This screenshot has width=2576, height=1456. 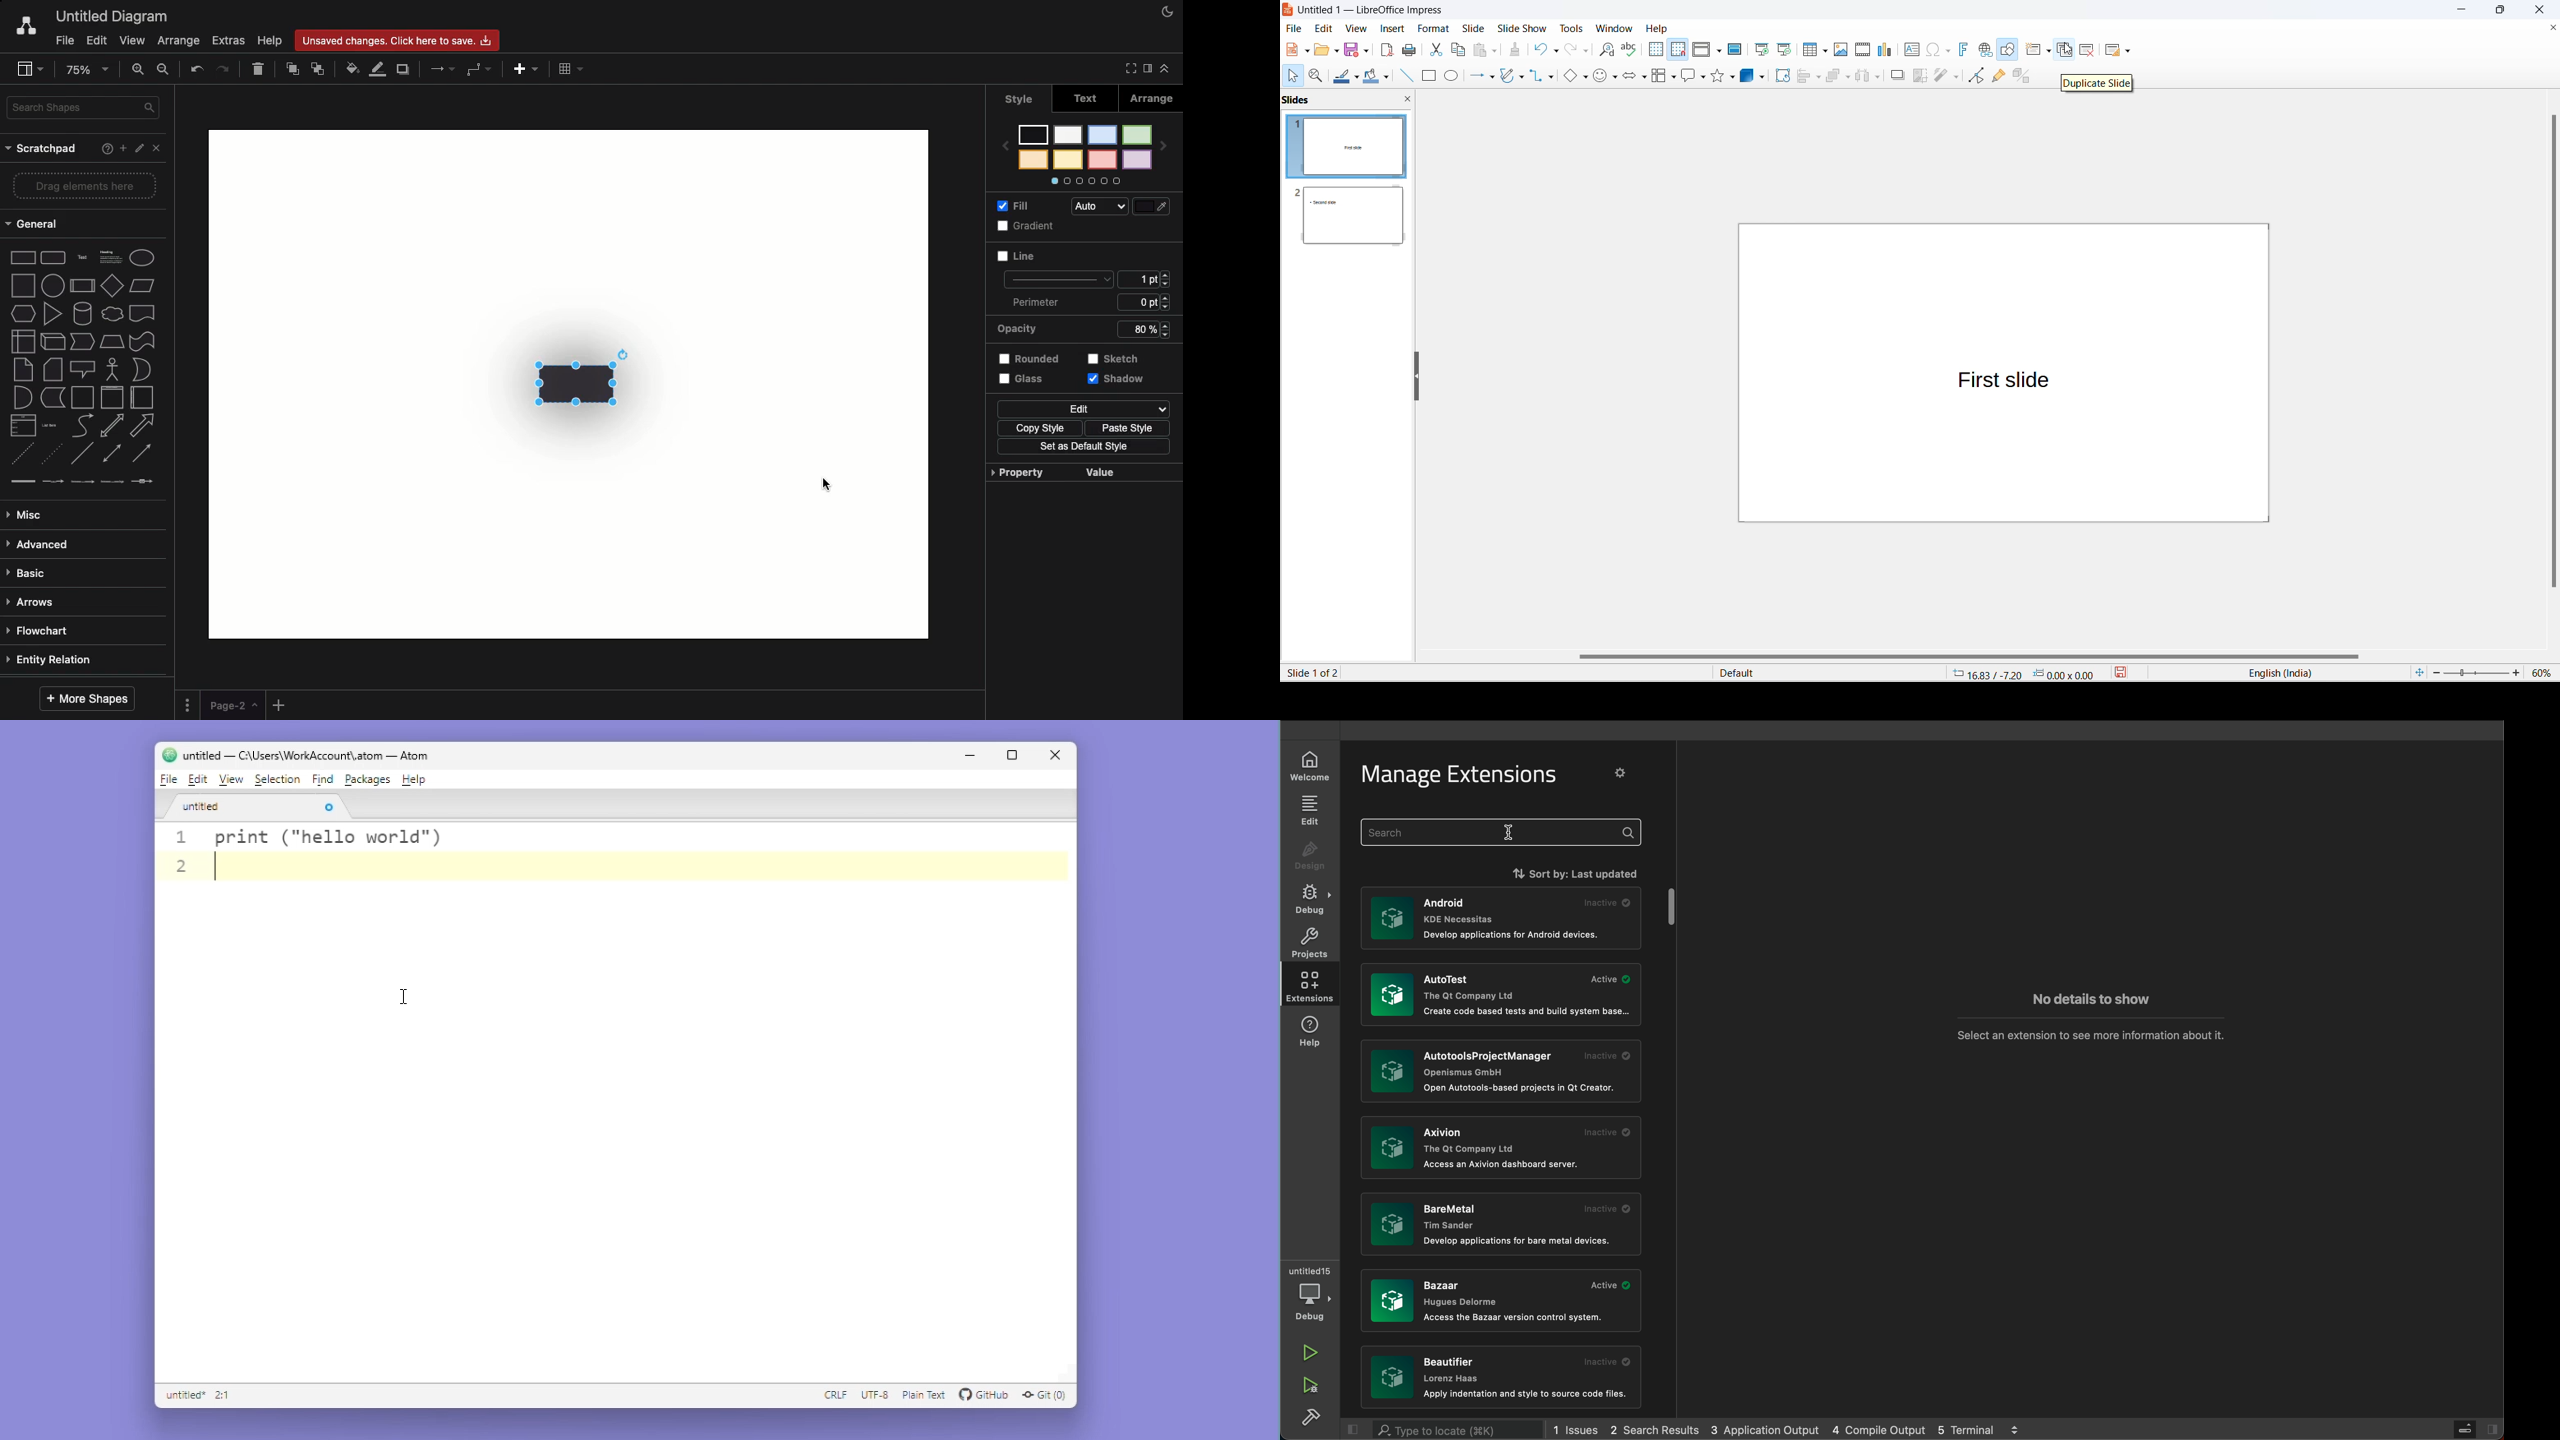 I want to click on file title, so click(x=1373, y=10).